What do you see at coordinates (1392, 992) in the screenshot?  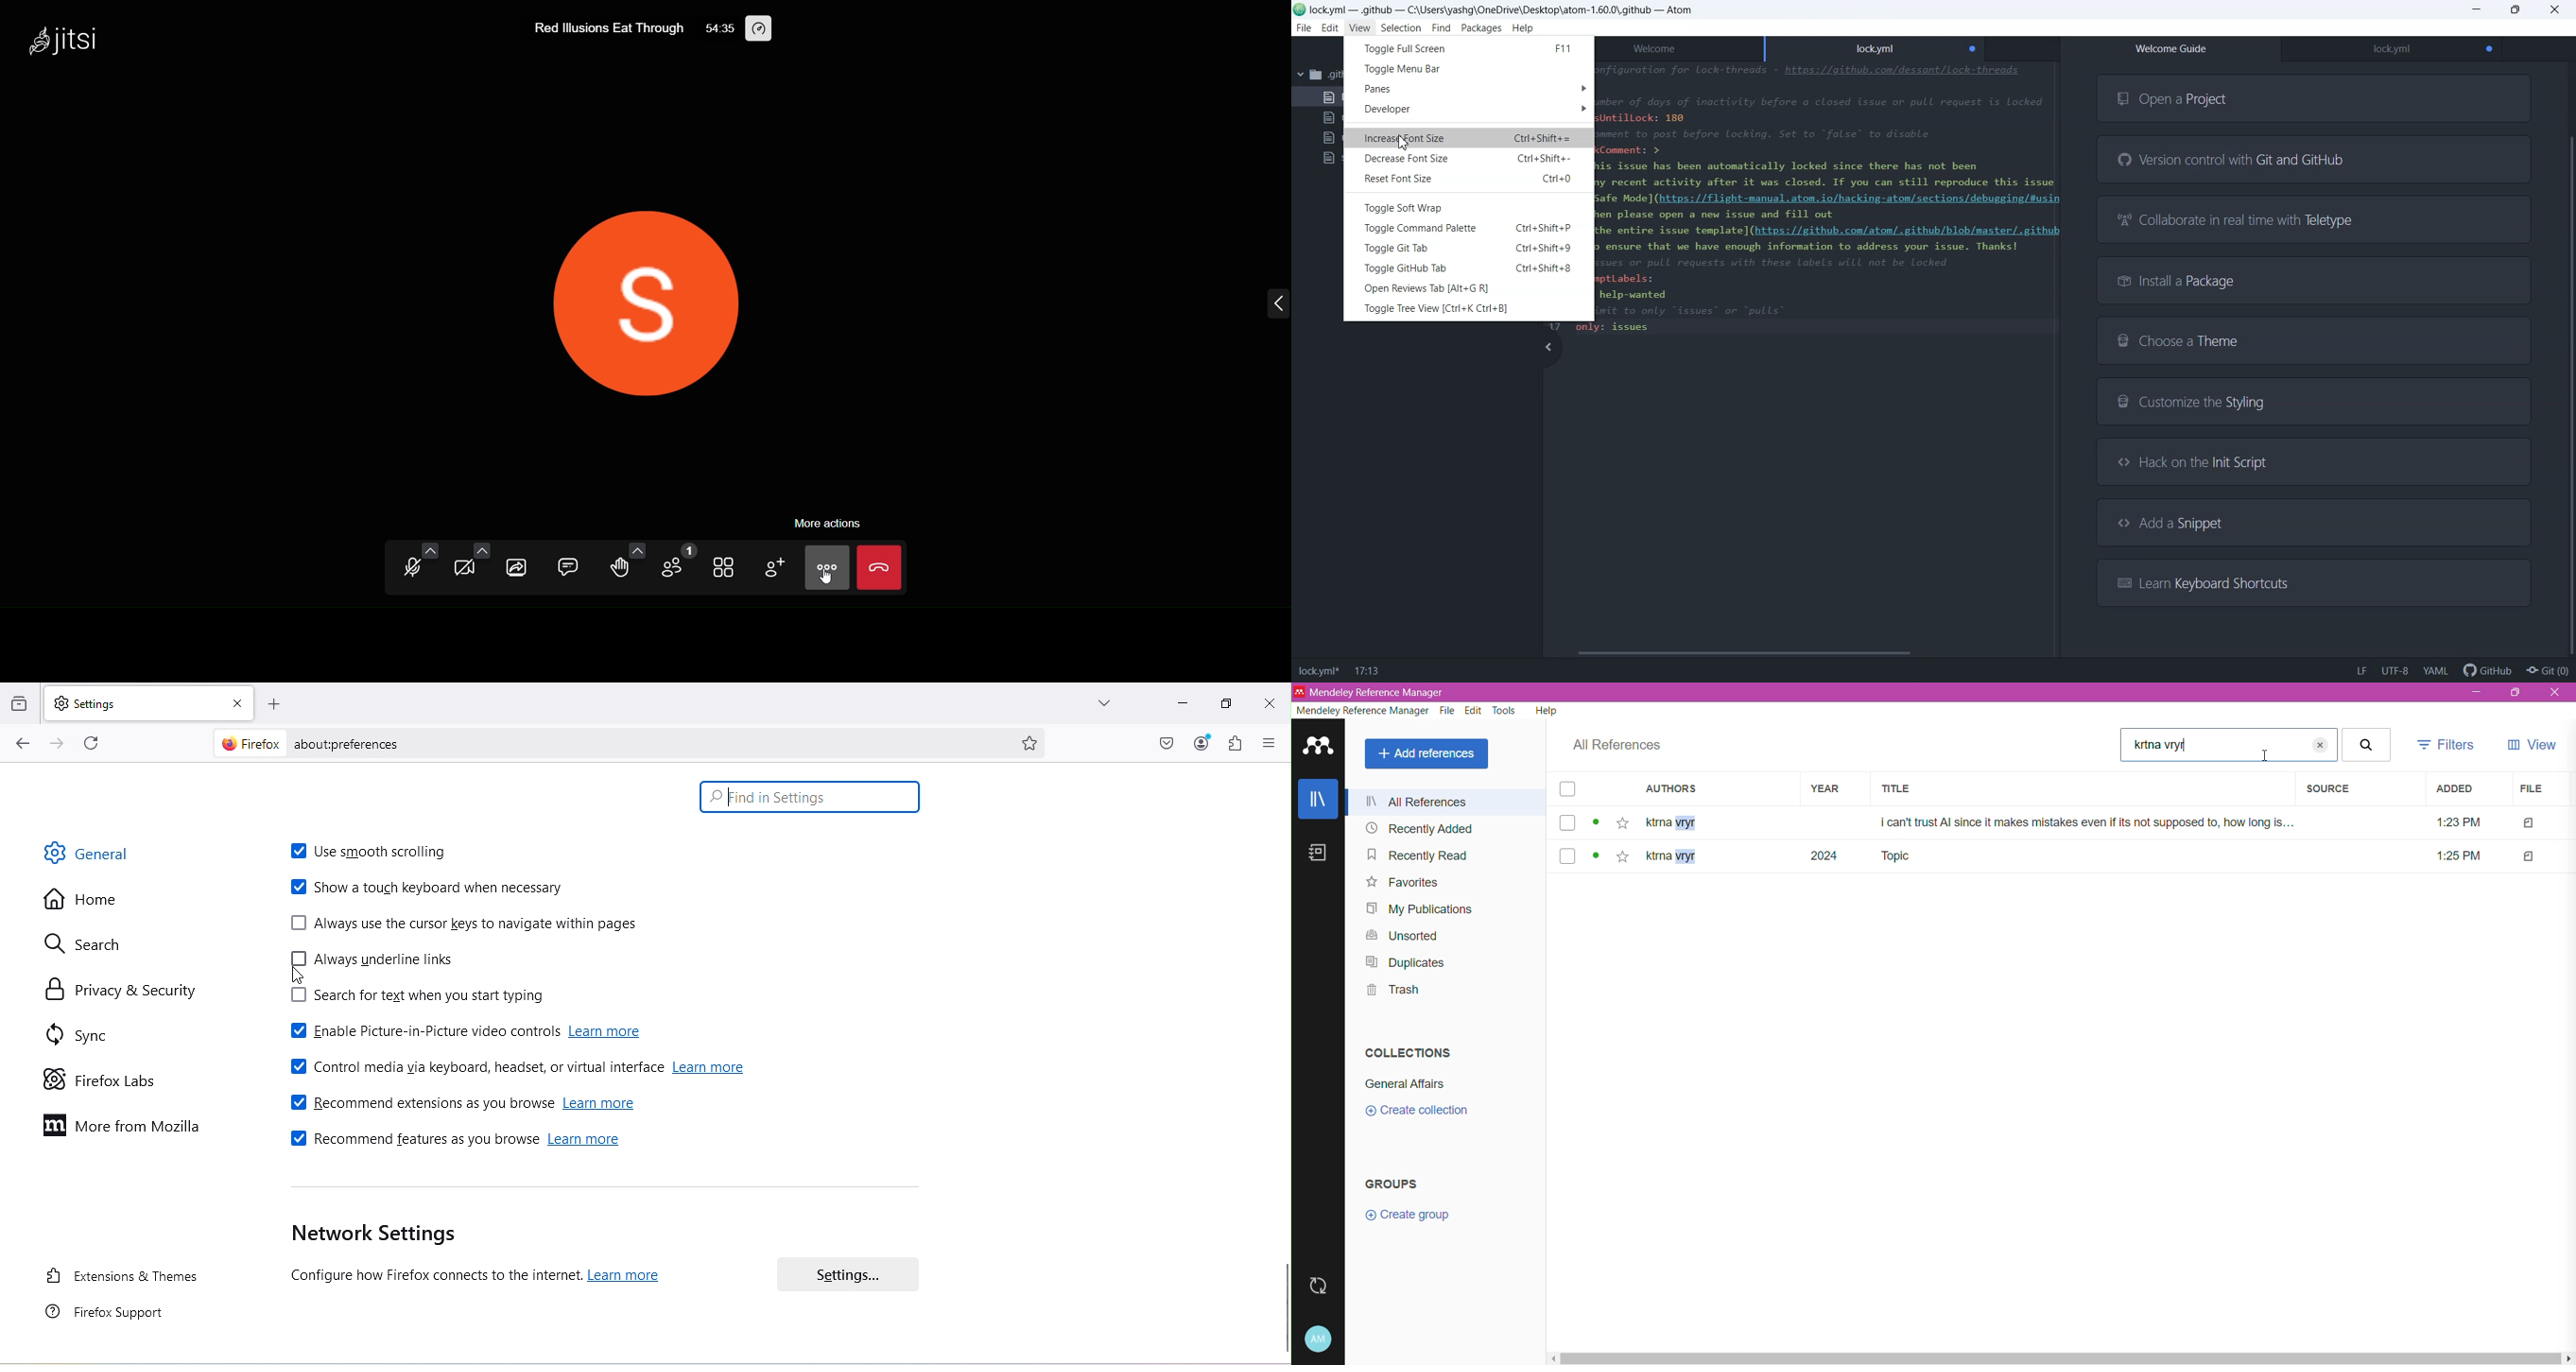 I see `Trash` at bounding box center [1392, 992].